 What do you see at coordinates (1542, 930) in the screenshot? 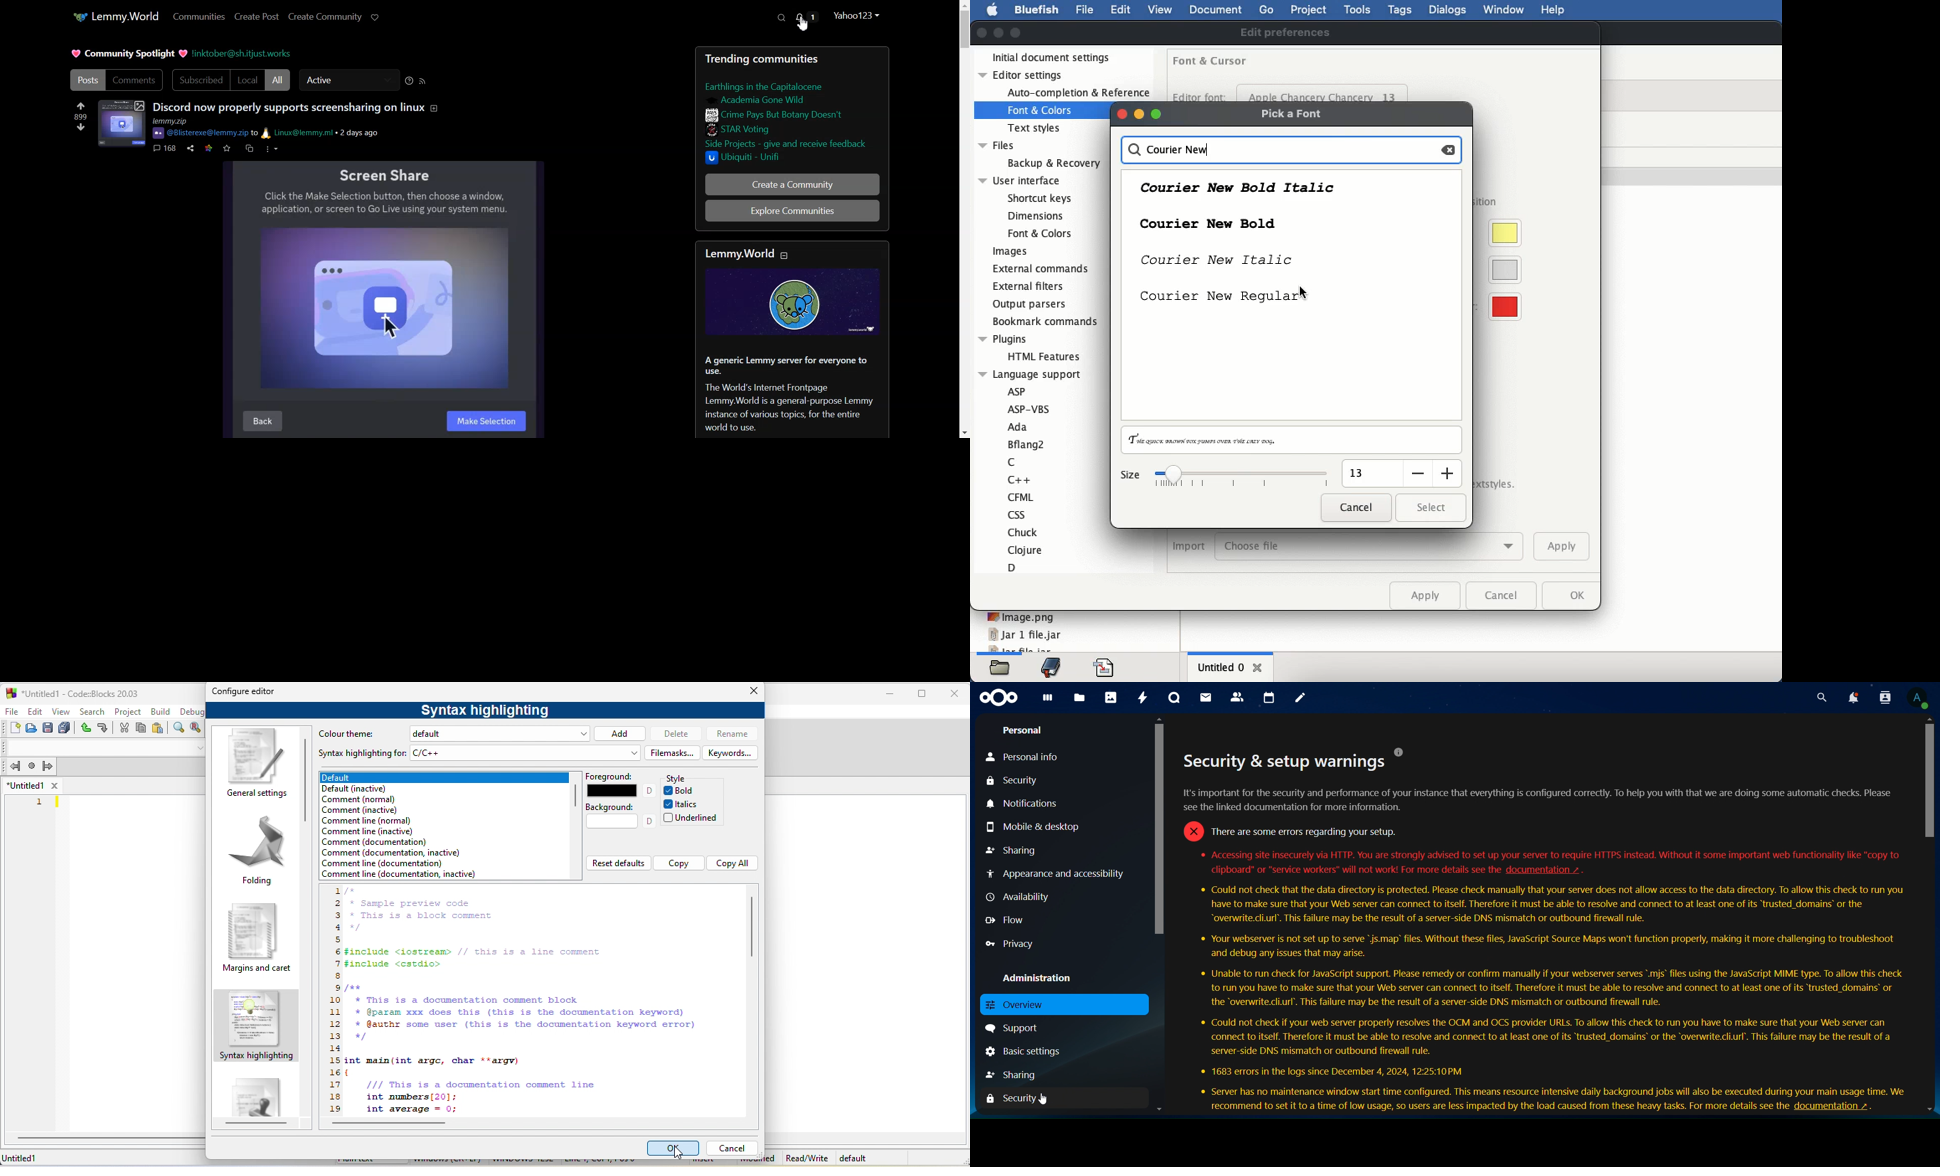
I see `security & setup settings` at bounding box center [1542, 930].